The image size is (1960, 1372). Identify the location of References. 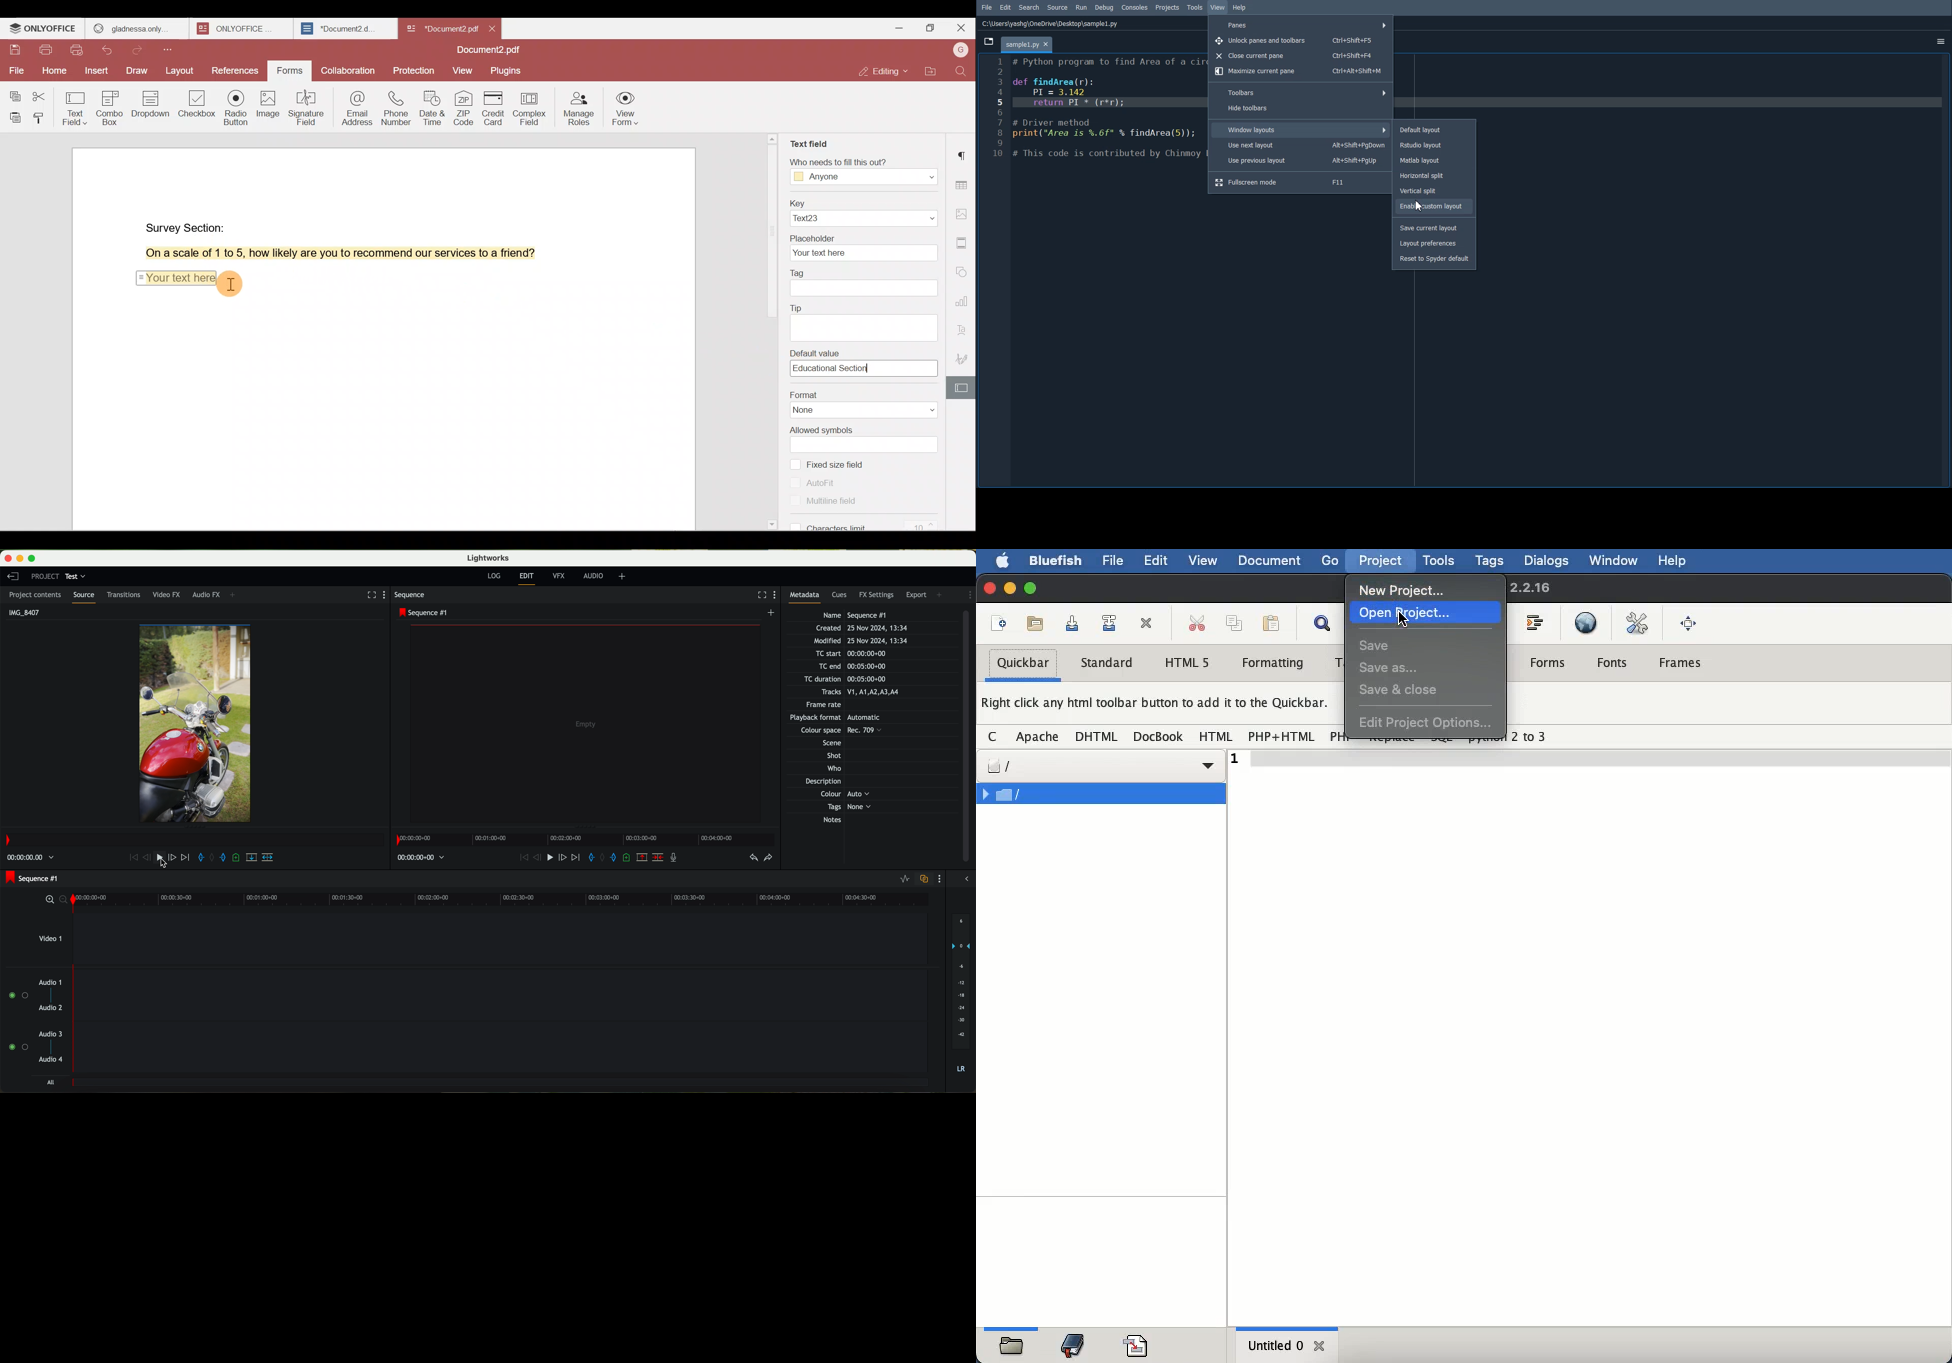
(236, 72).